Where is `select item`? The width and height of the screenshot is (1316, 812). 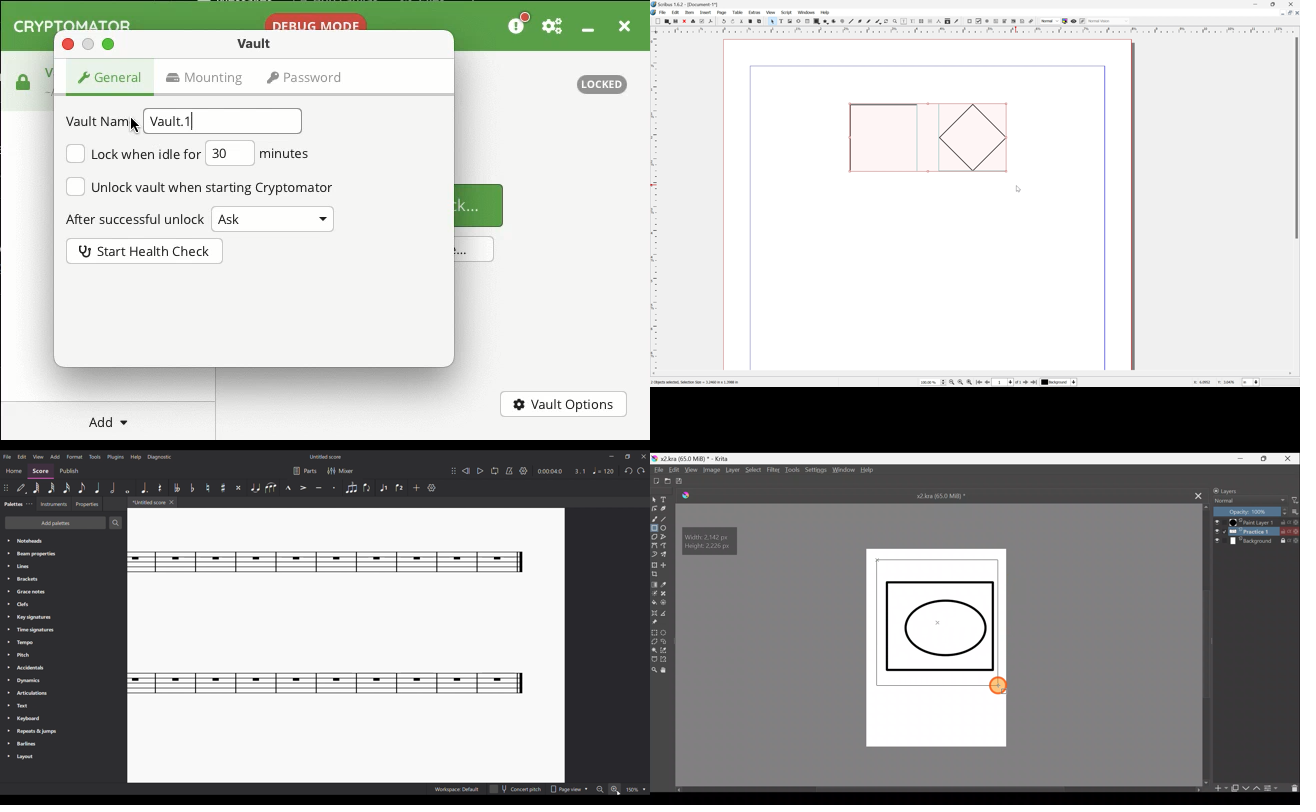
select item is located at coordinates (771, 21).